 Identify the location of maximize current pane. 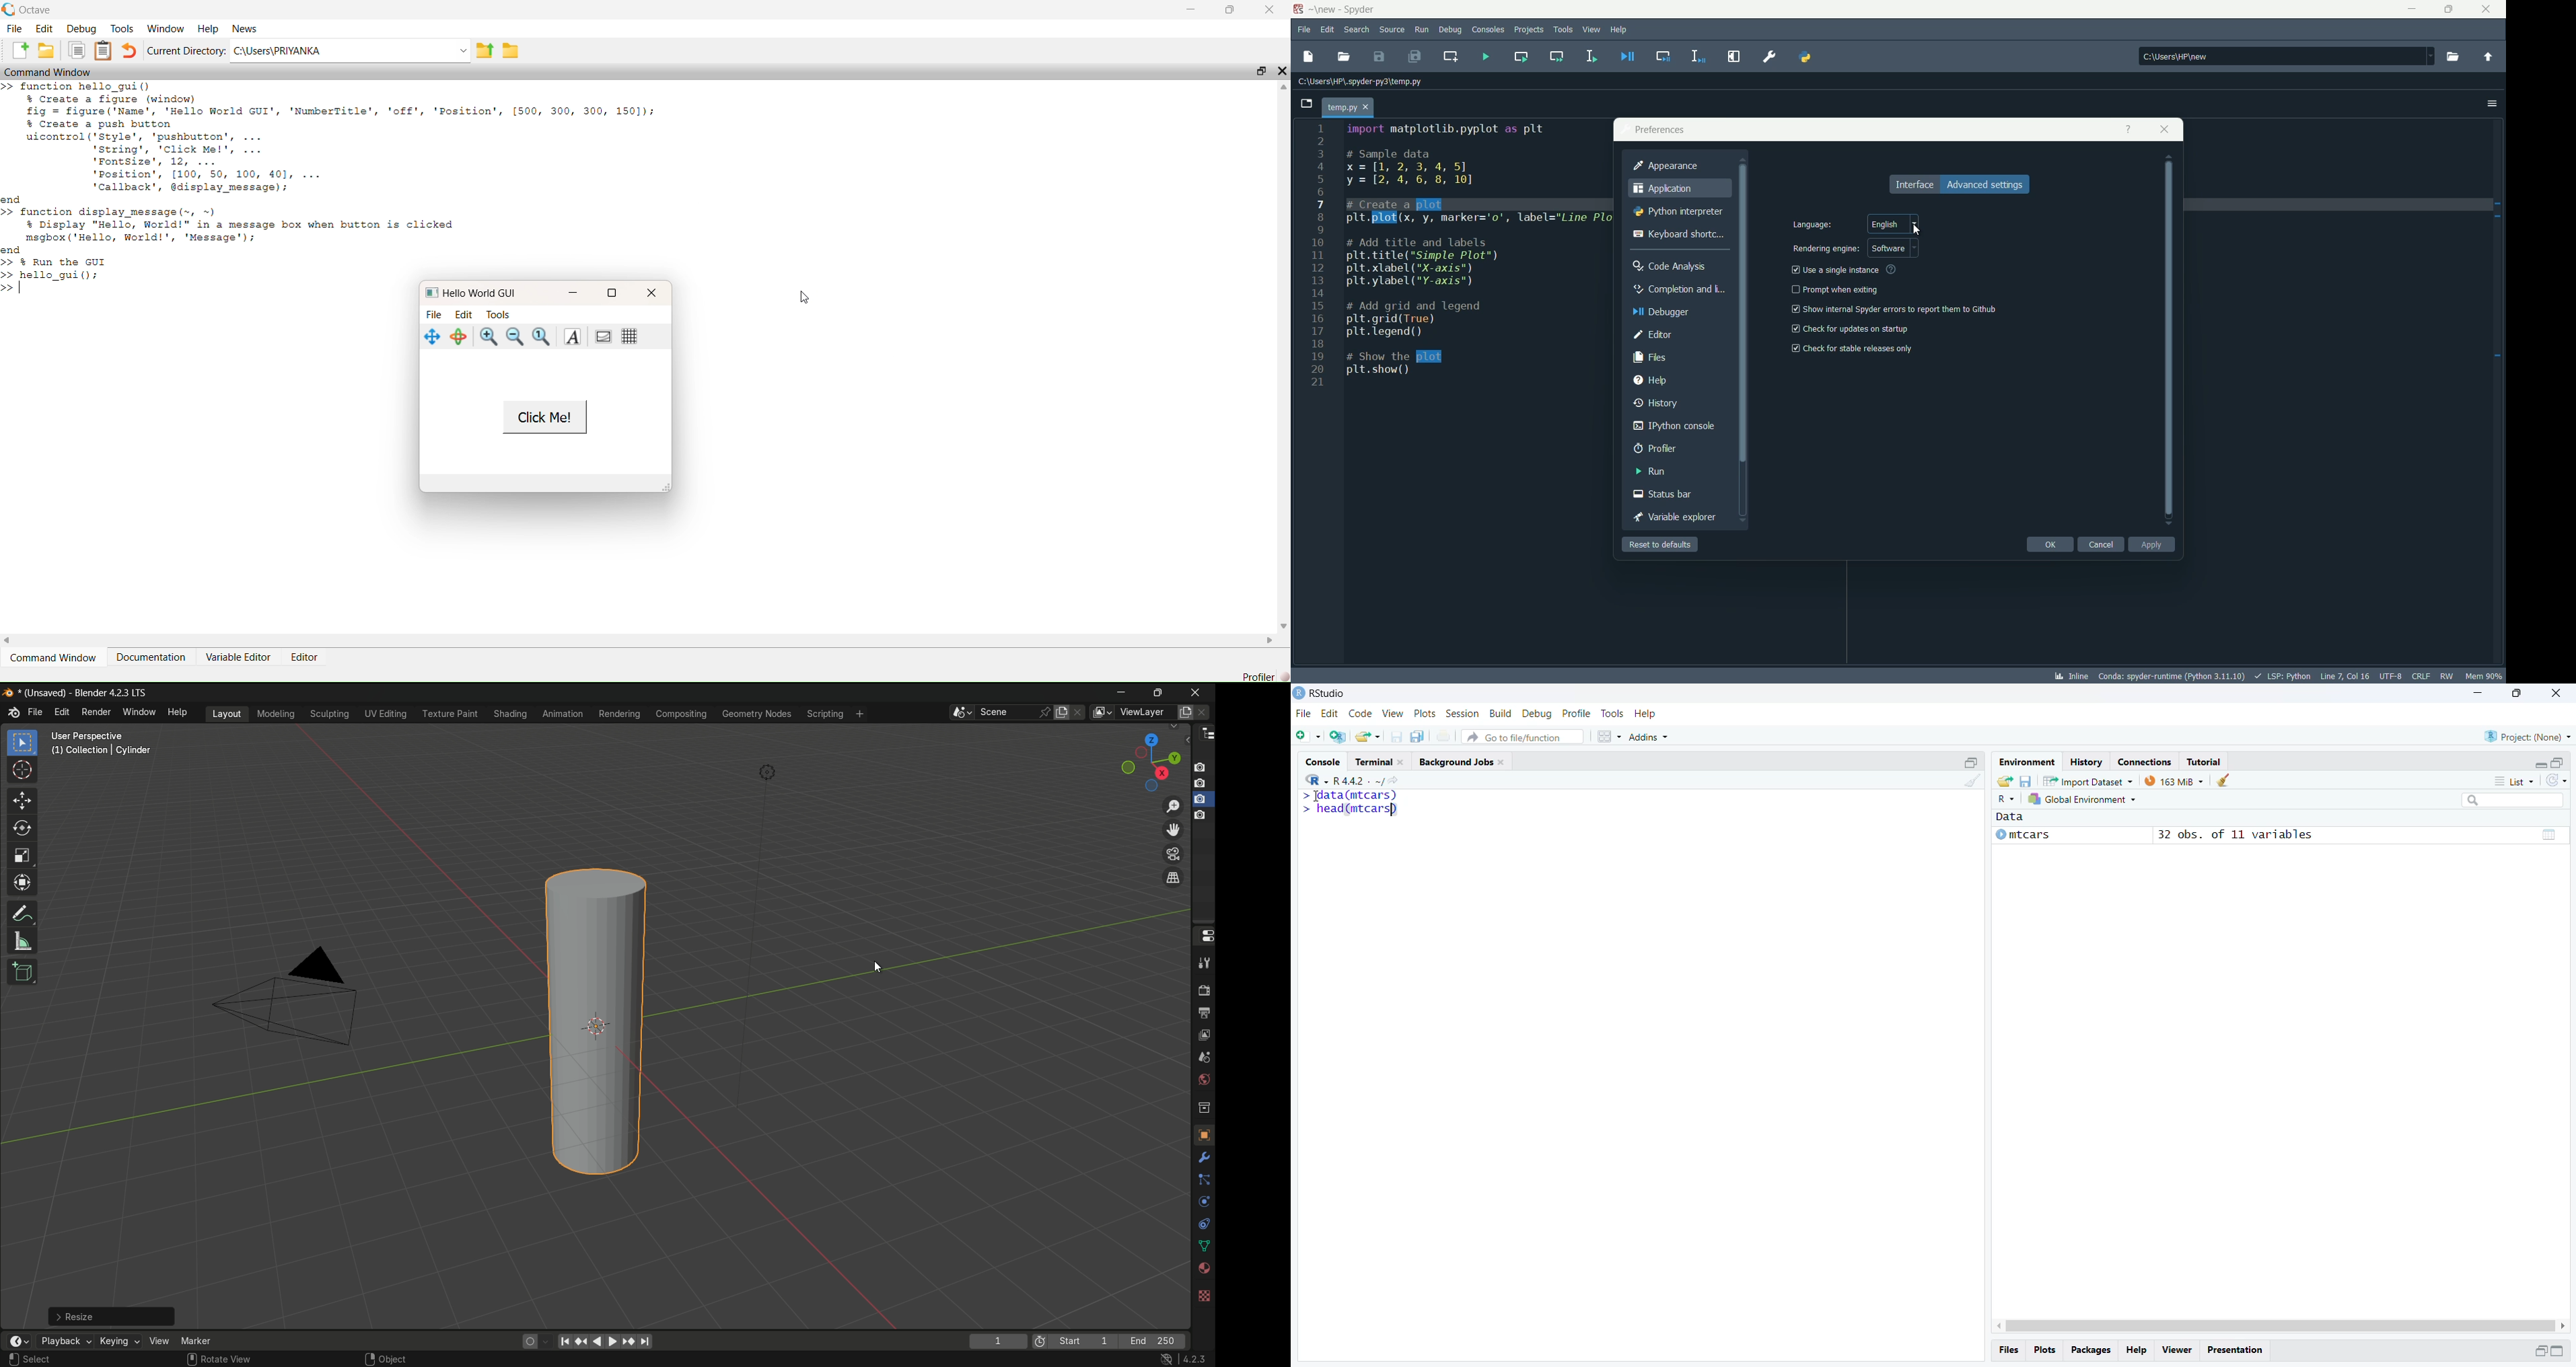
(1733, 56).